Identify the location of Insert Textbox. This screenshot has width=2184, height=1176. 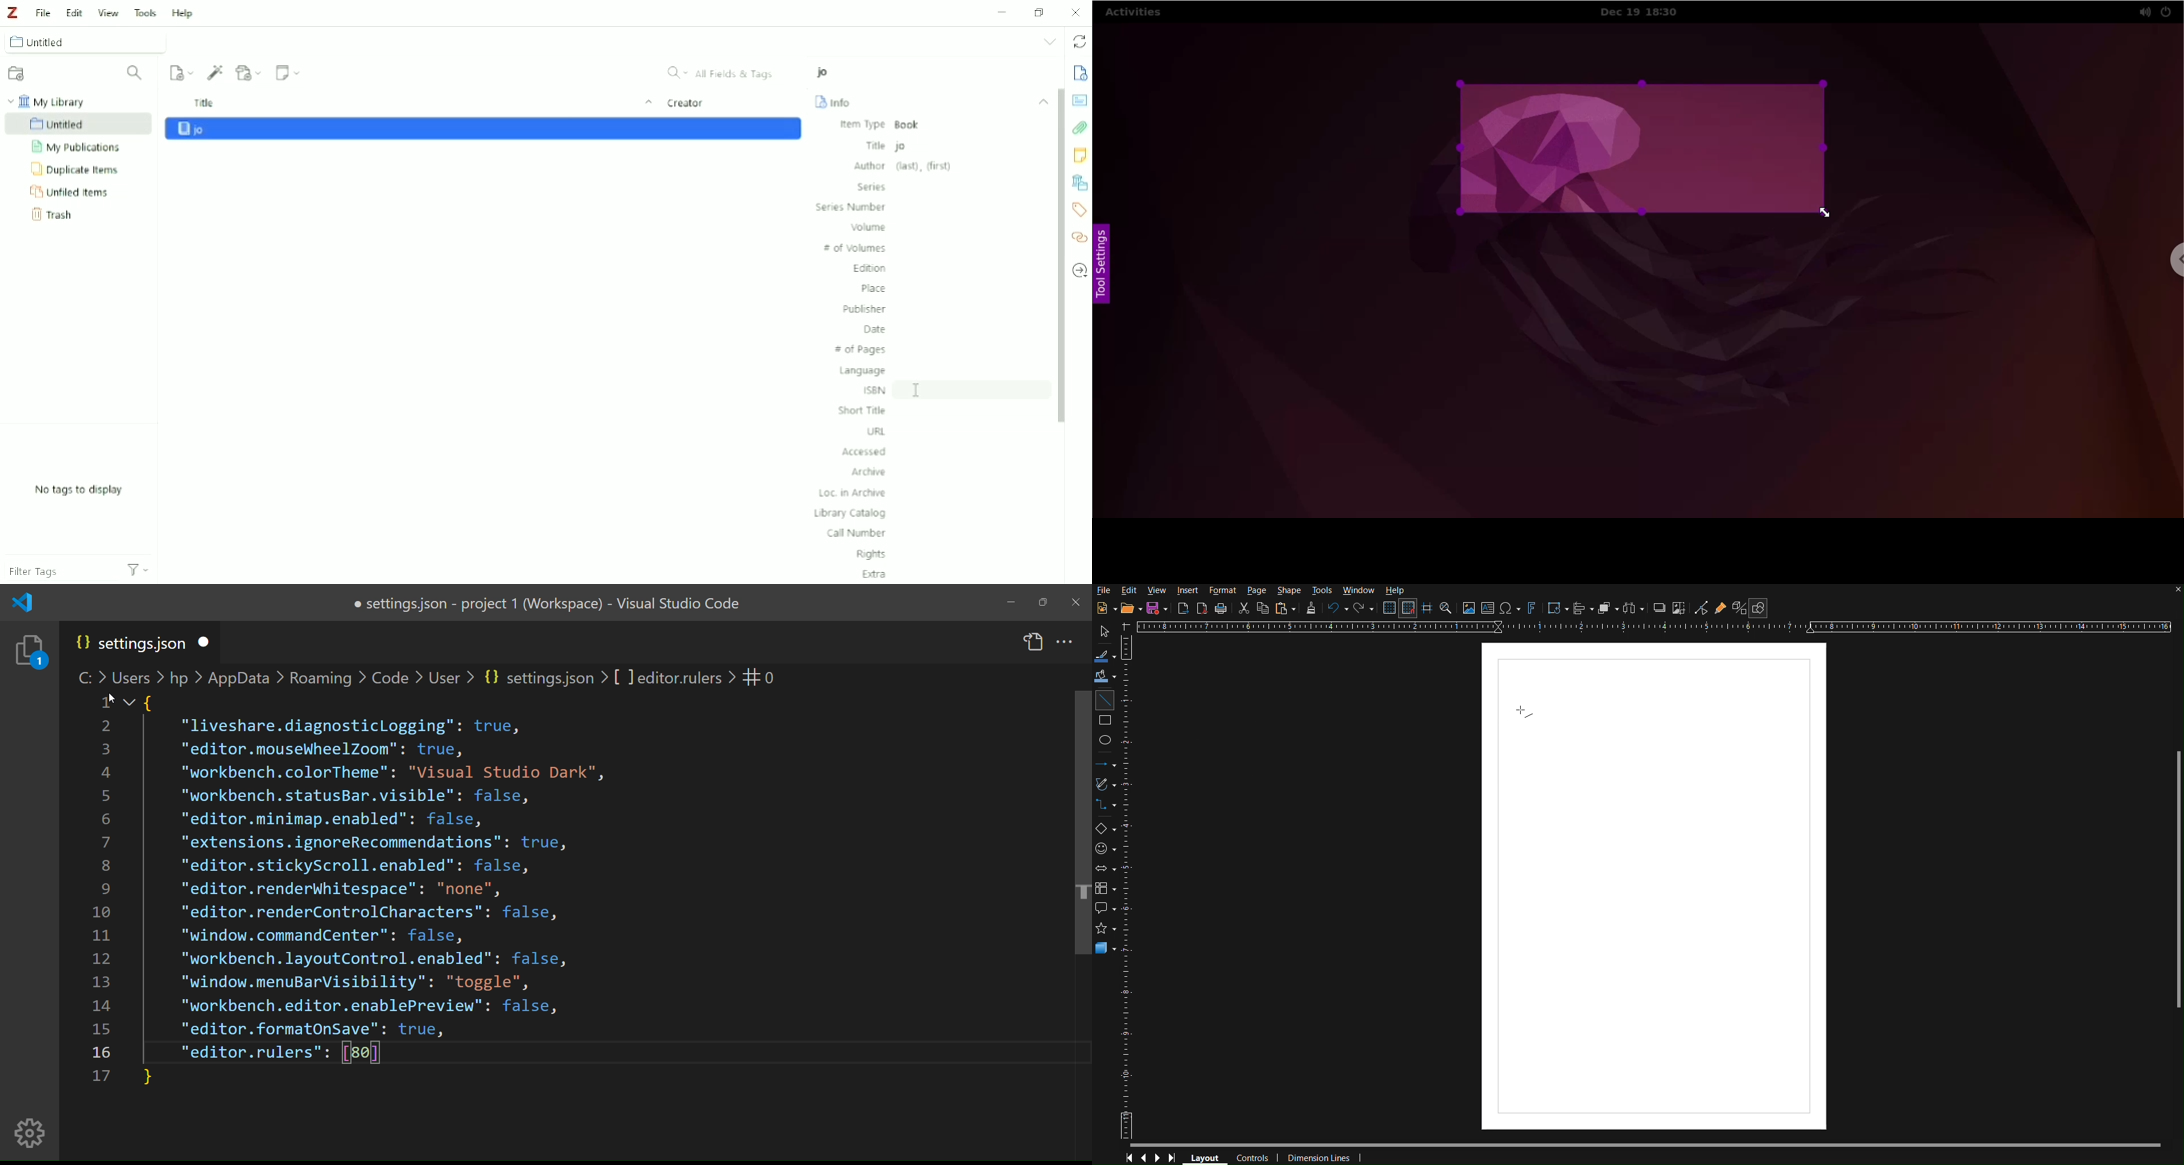
(1488, 608).